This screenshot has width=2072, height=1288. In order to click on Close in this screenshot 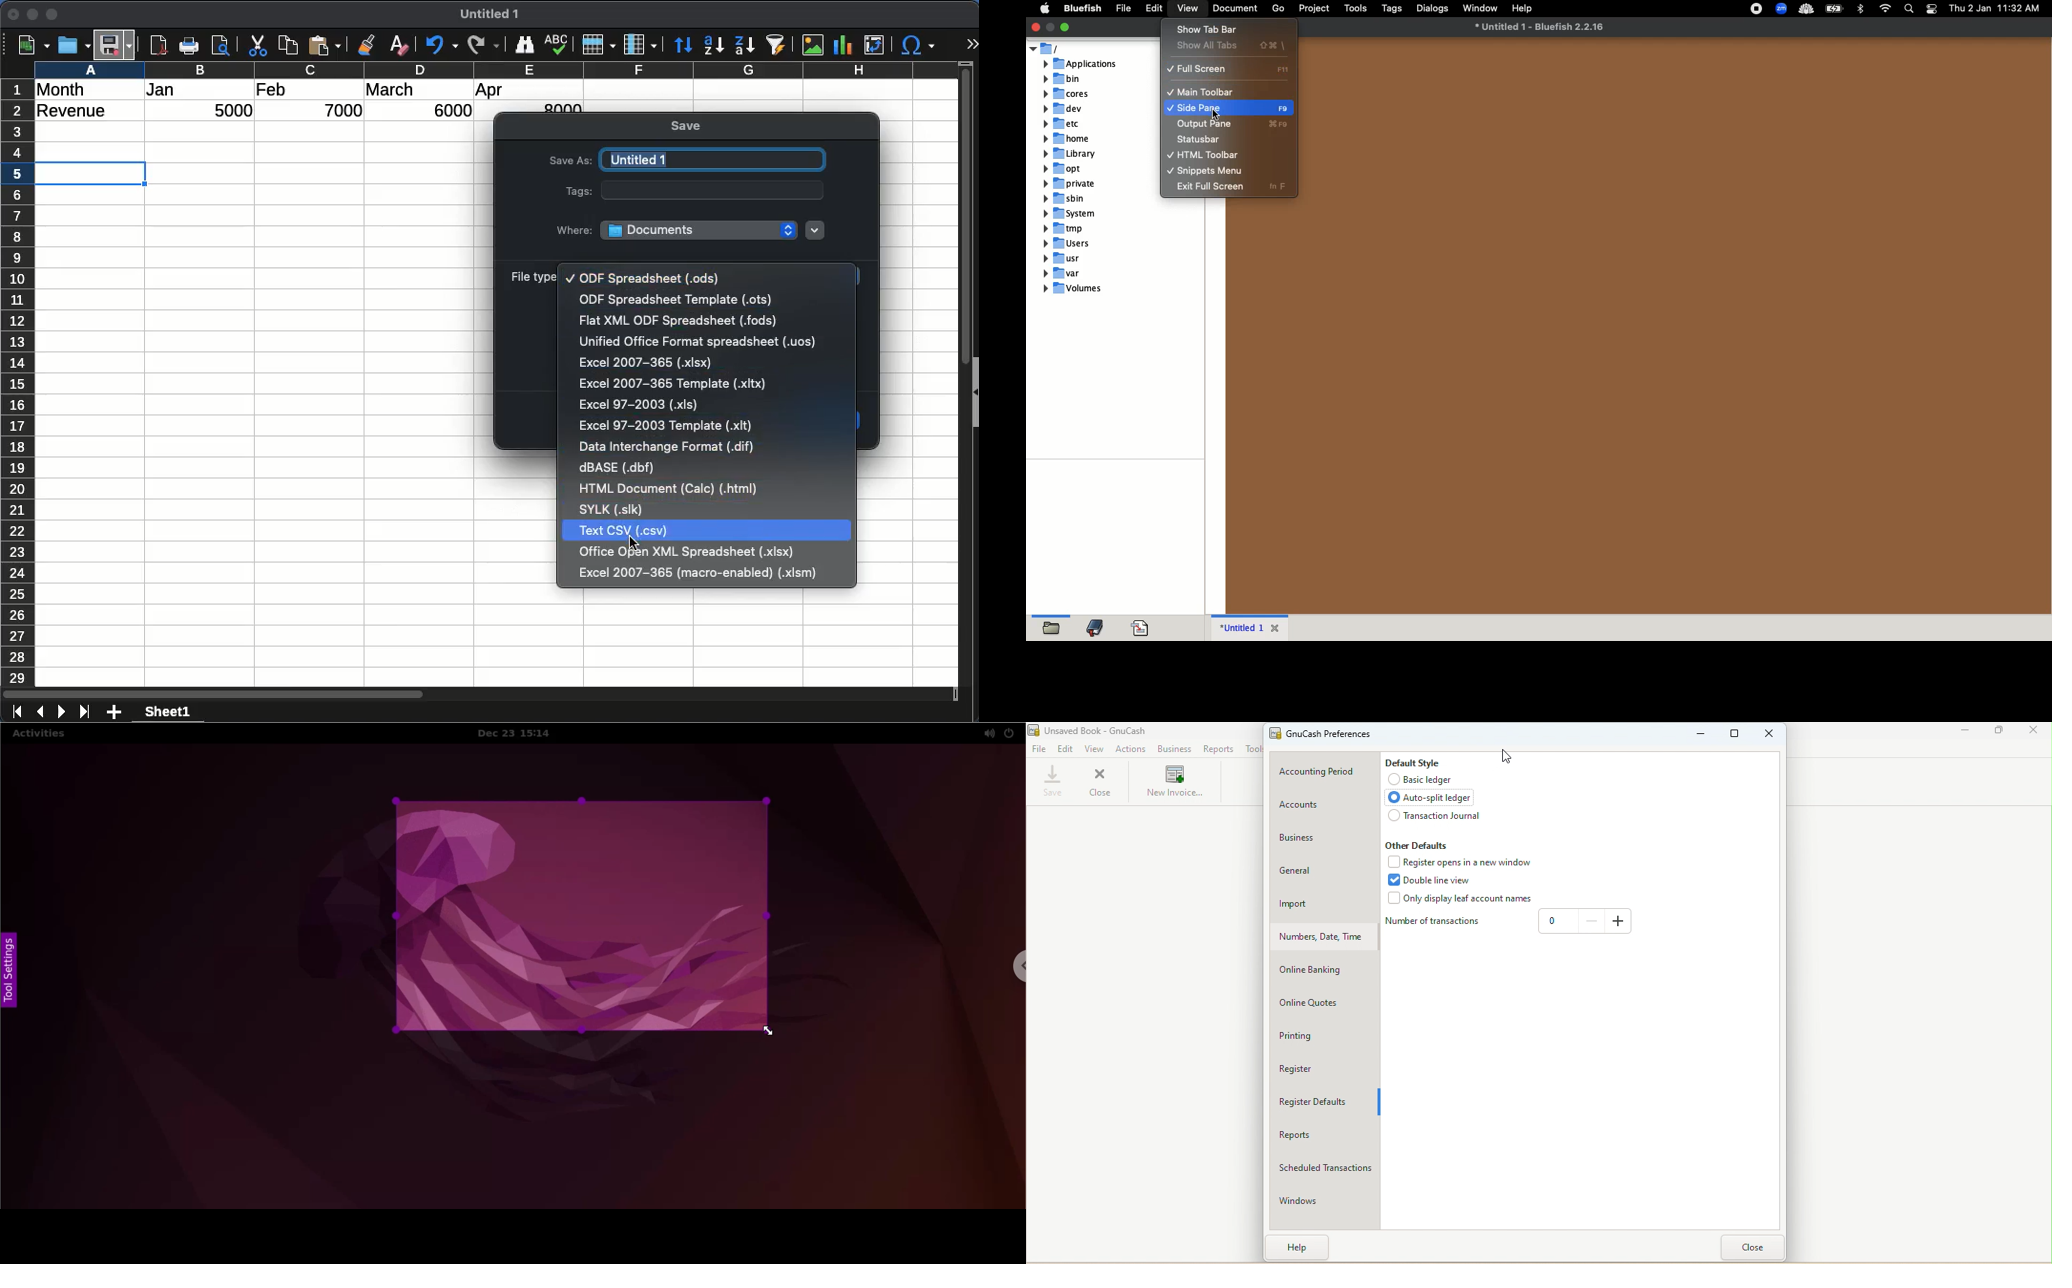, I will do `click(1754, 1250)`.